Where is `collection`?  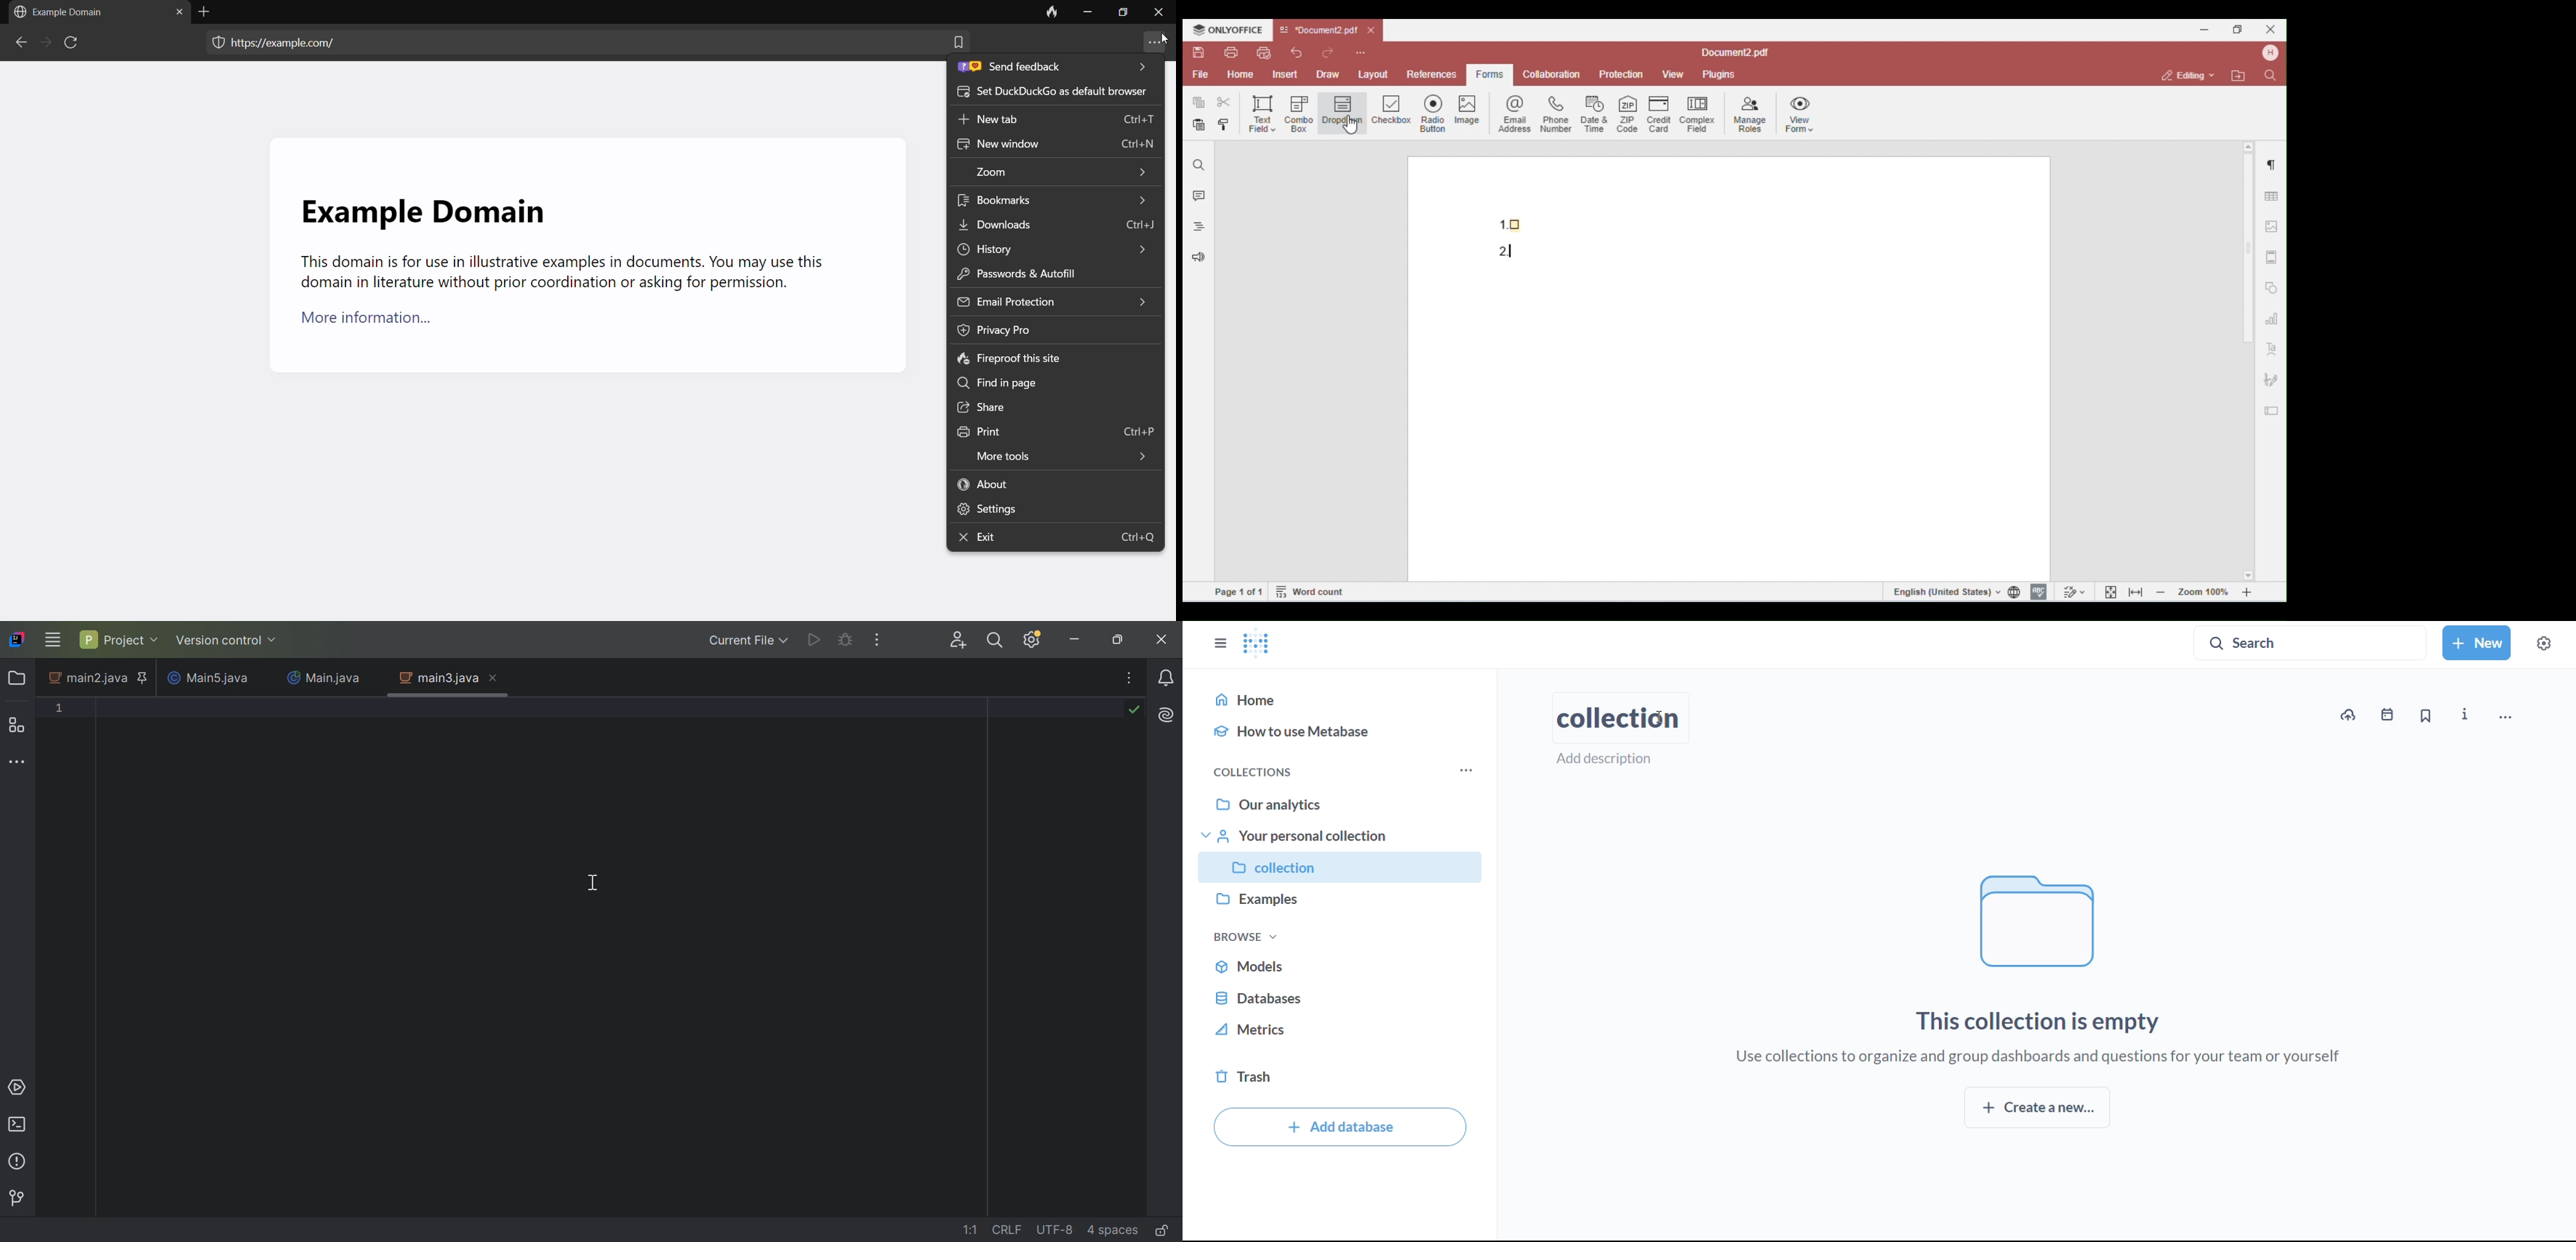 collection is located at coordinates (1619, 717).